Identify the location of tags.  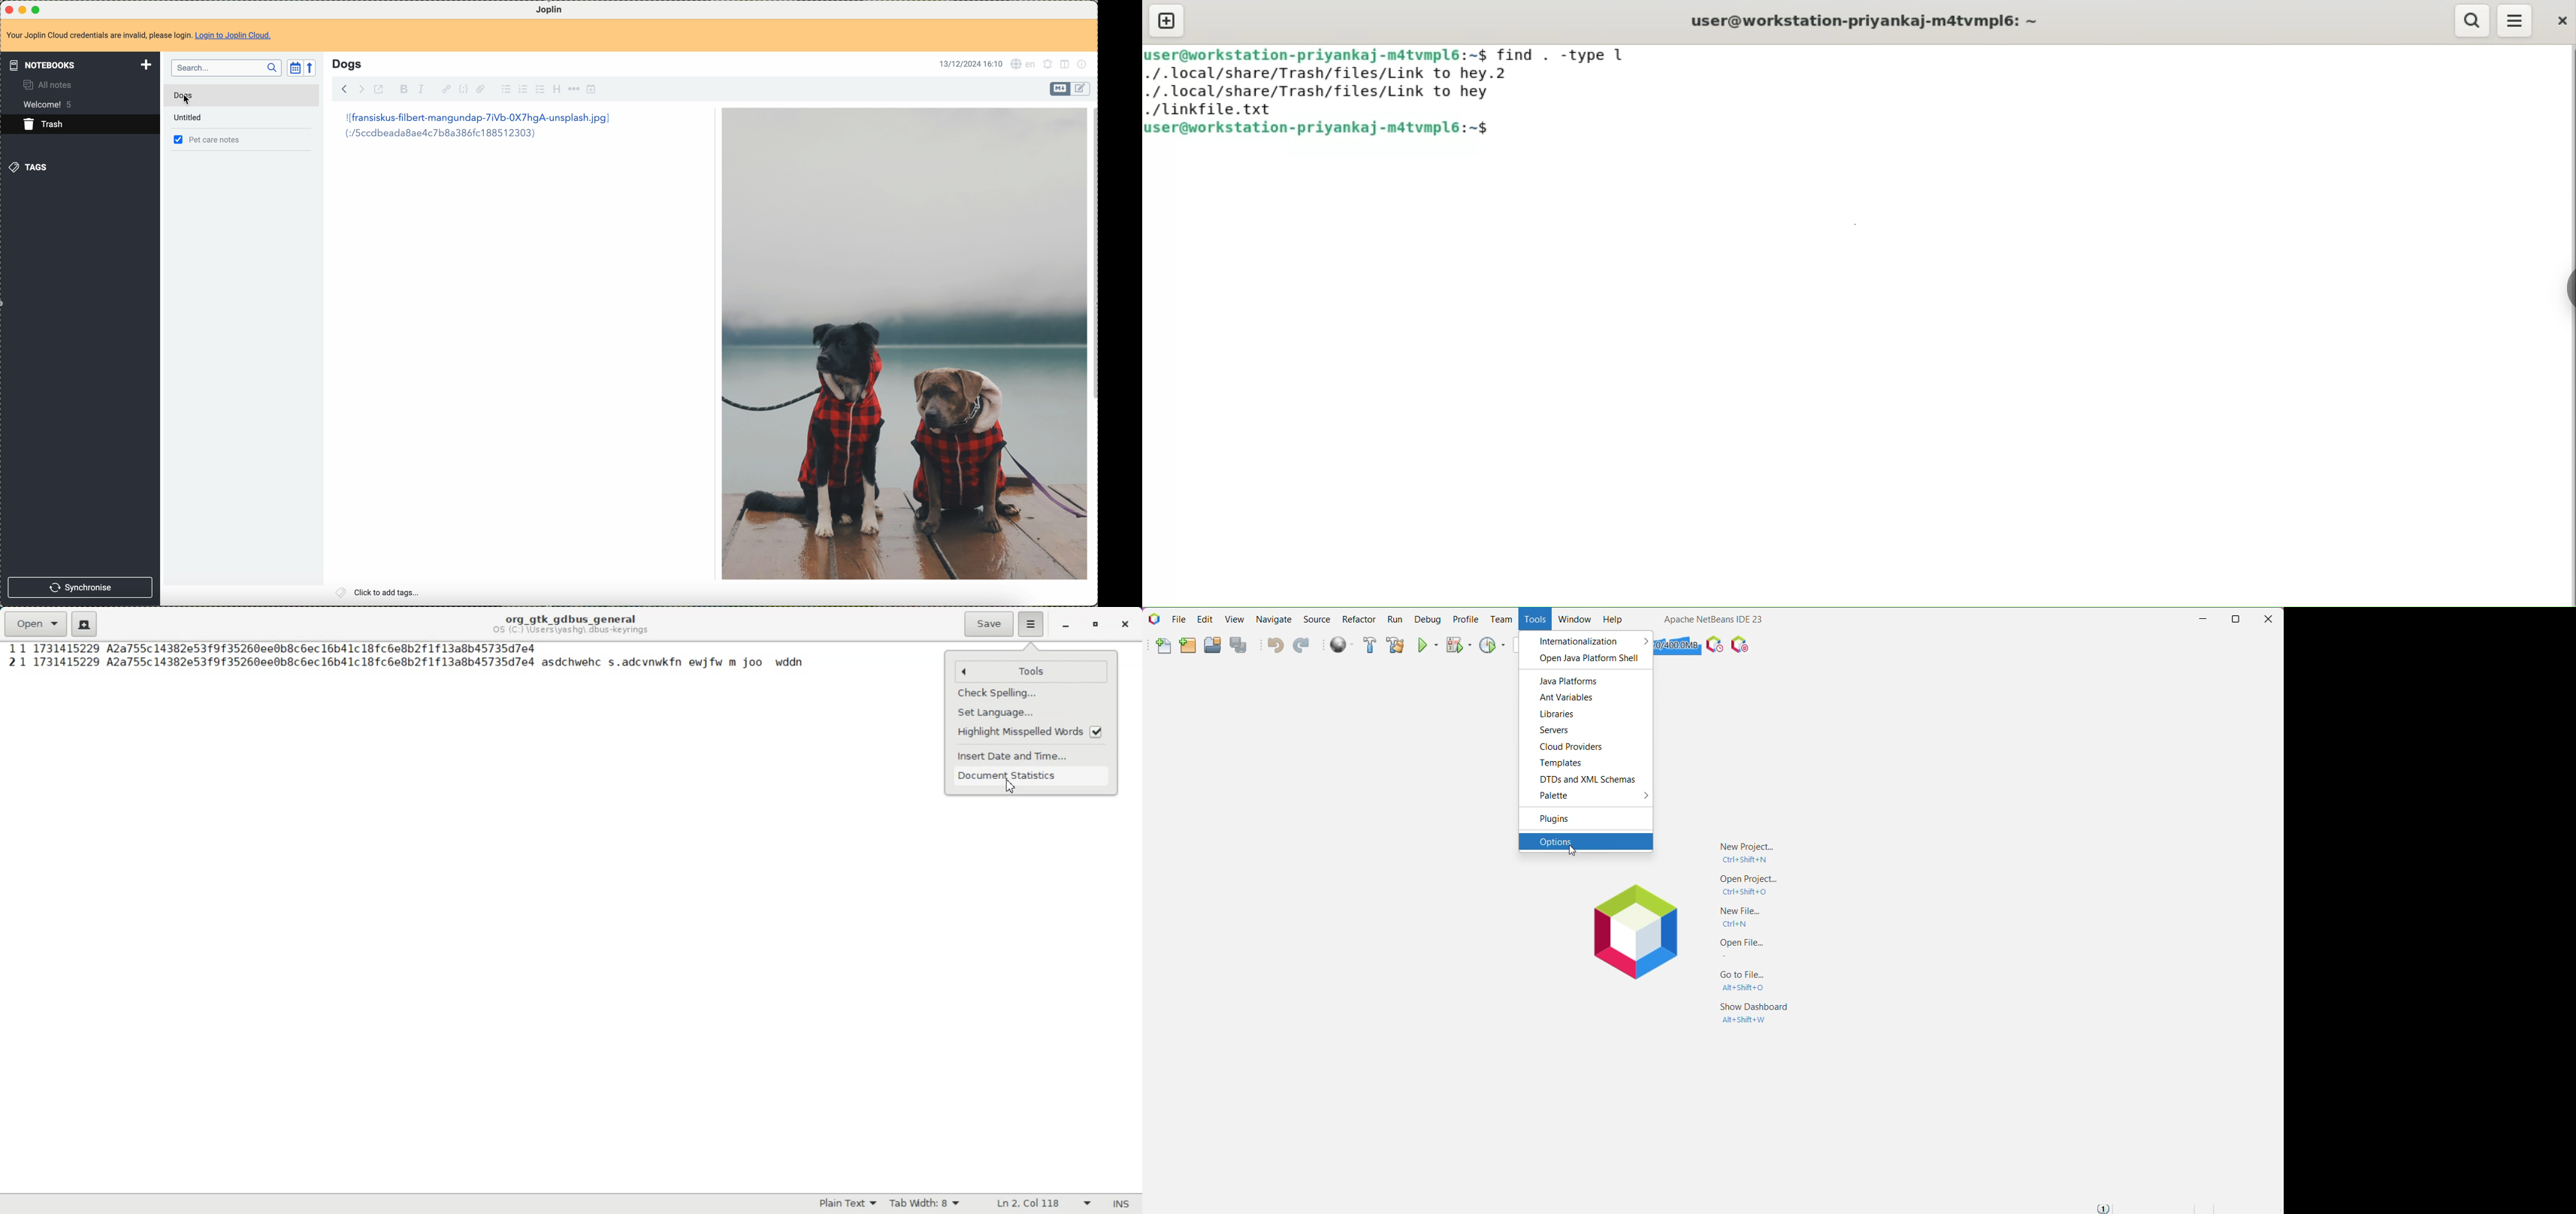
(31, 169).